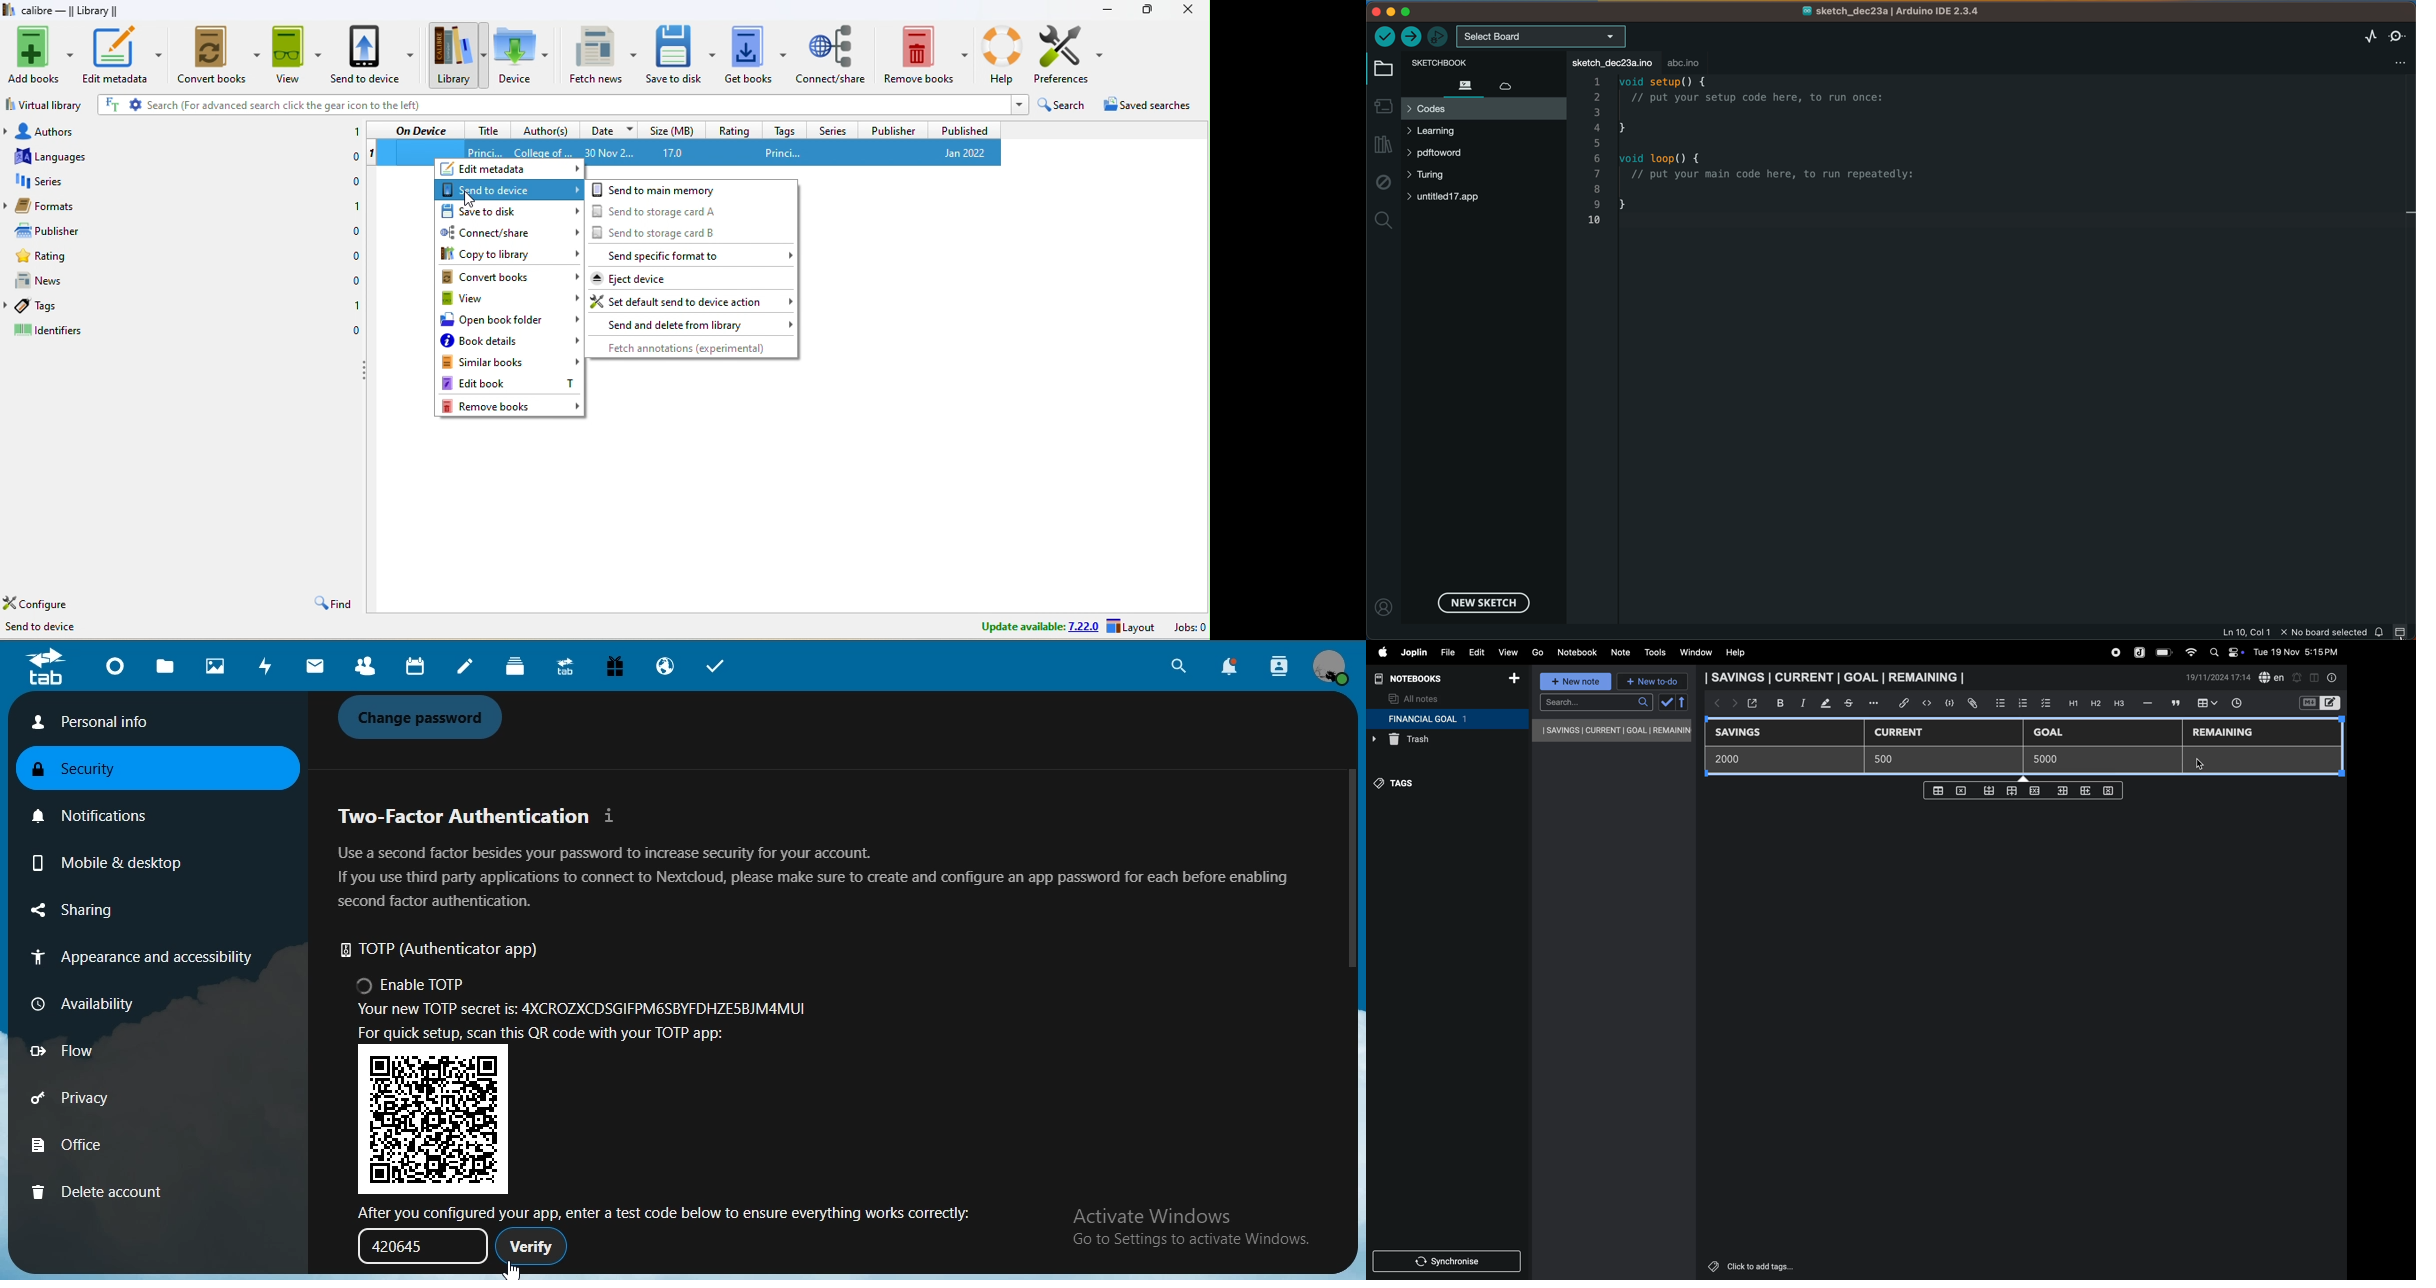 Image resolution: width=2436 pixels, height=1288 pixels. I want to click on current, so click(1905, 733).